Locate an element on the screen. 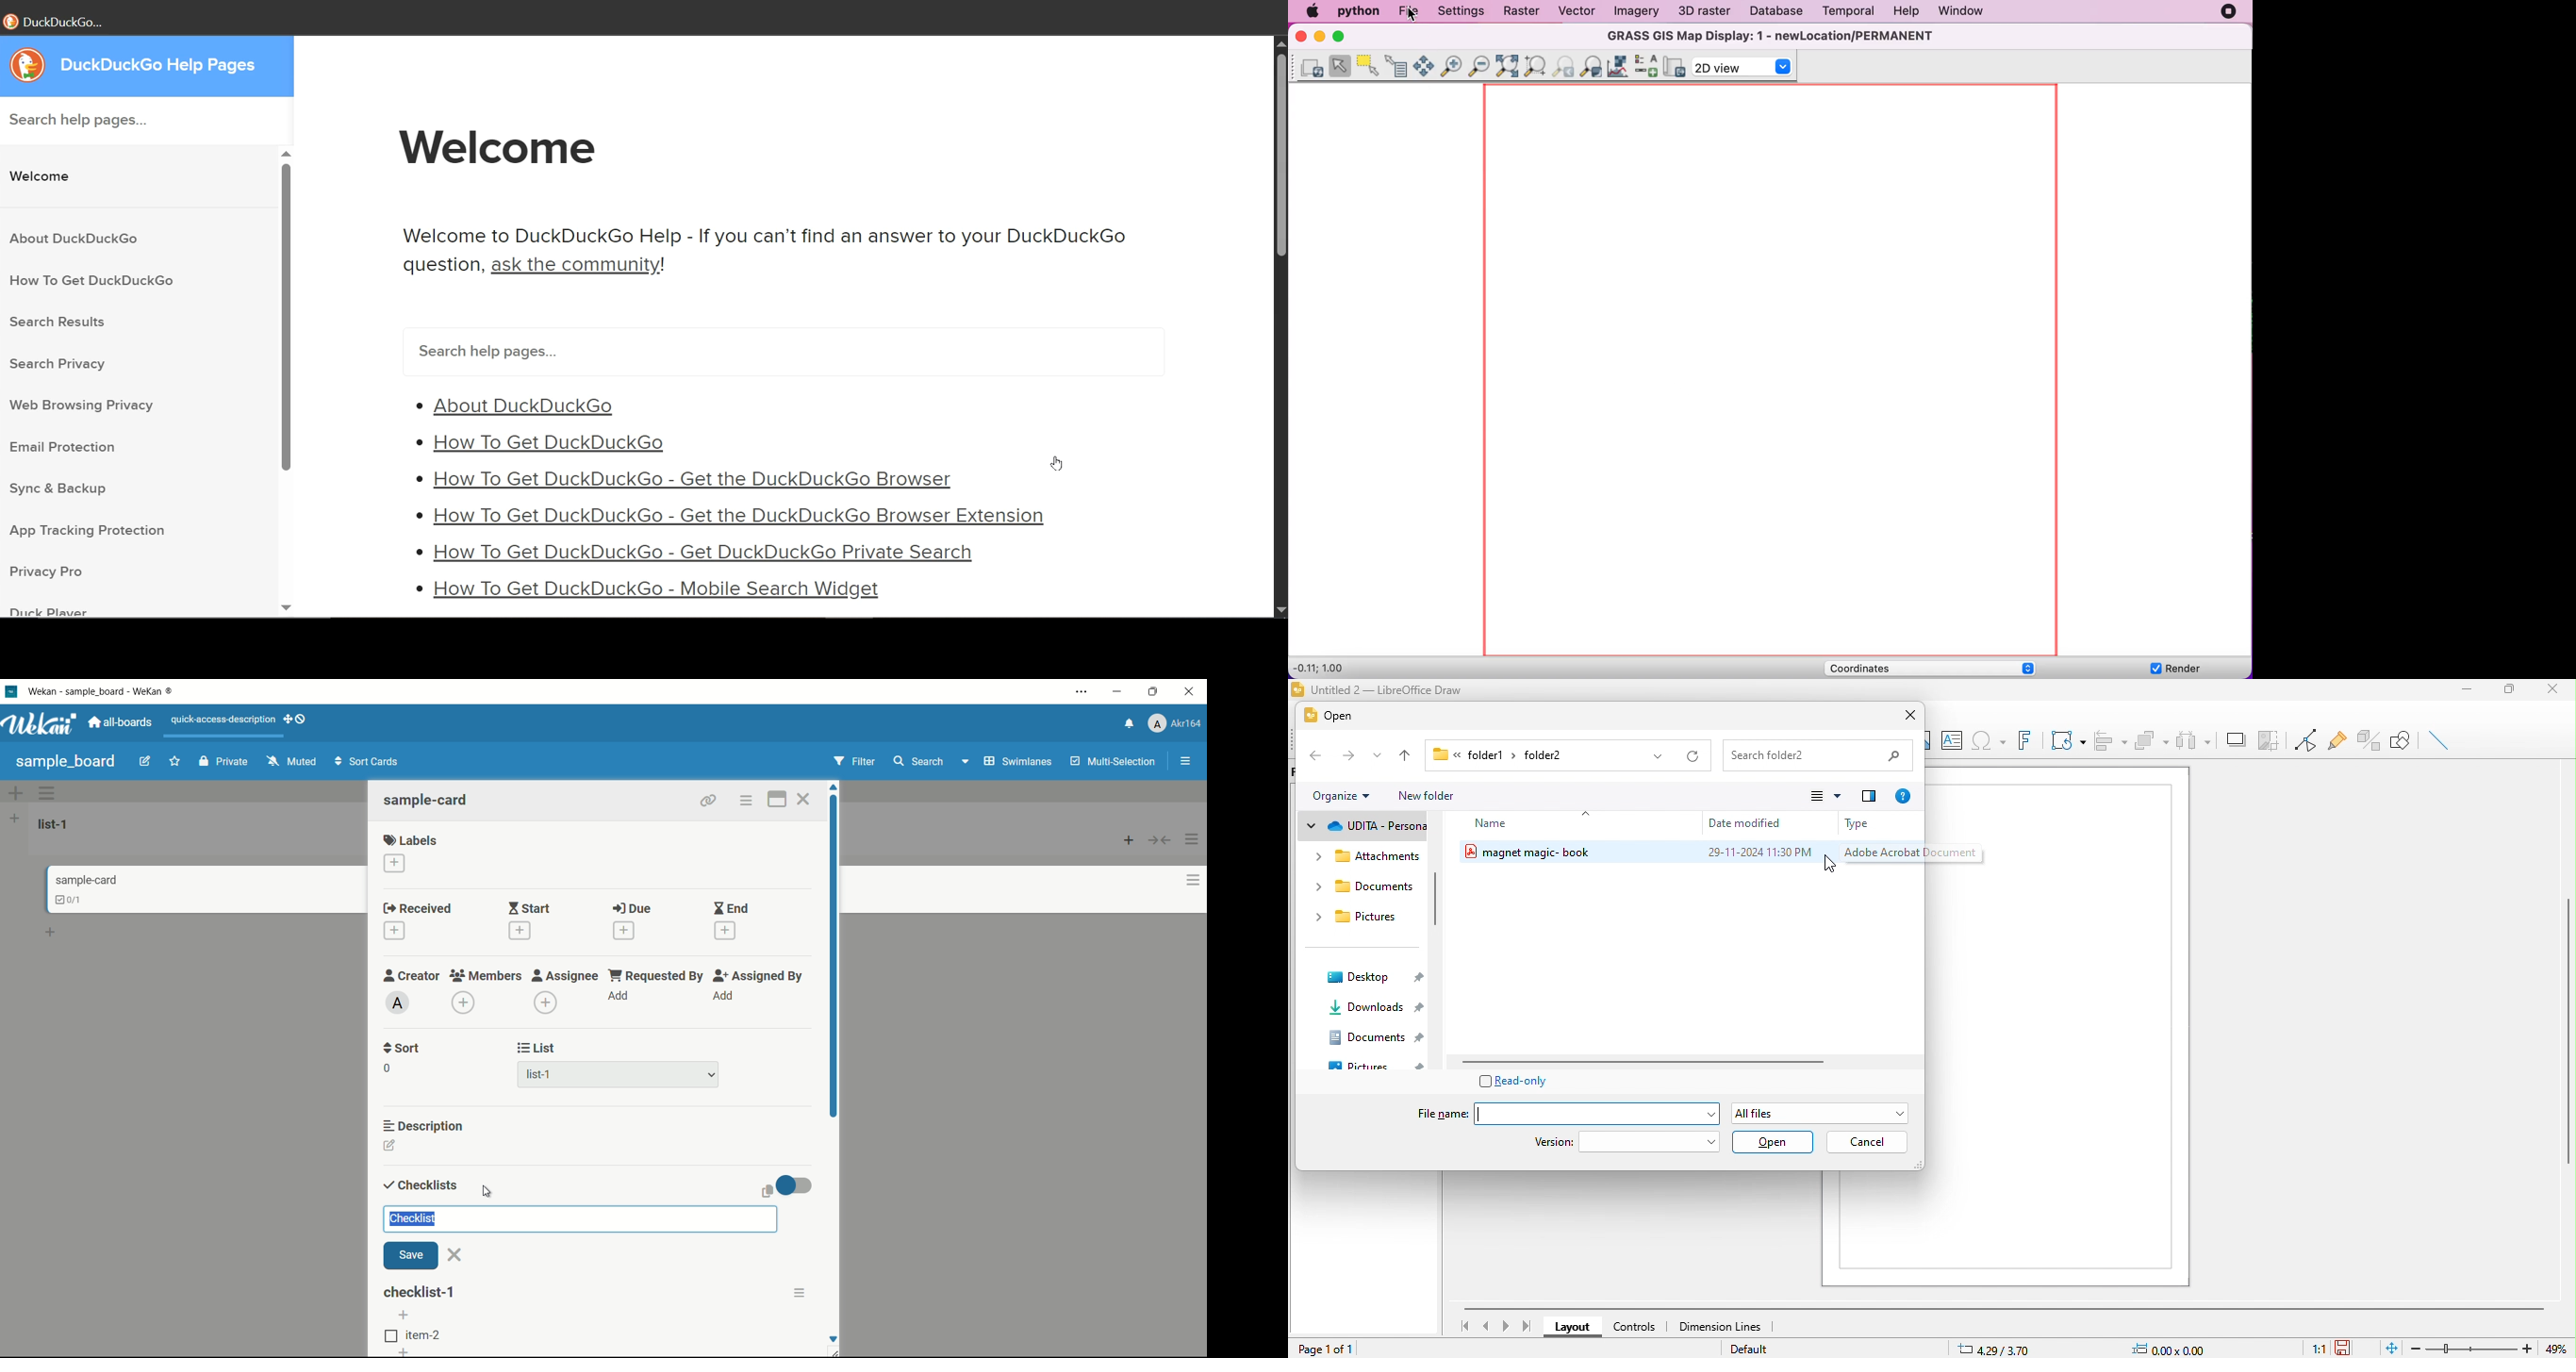  all boards is located at coordinates (121, 722).